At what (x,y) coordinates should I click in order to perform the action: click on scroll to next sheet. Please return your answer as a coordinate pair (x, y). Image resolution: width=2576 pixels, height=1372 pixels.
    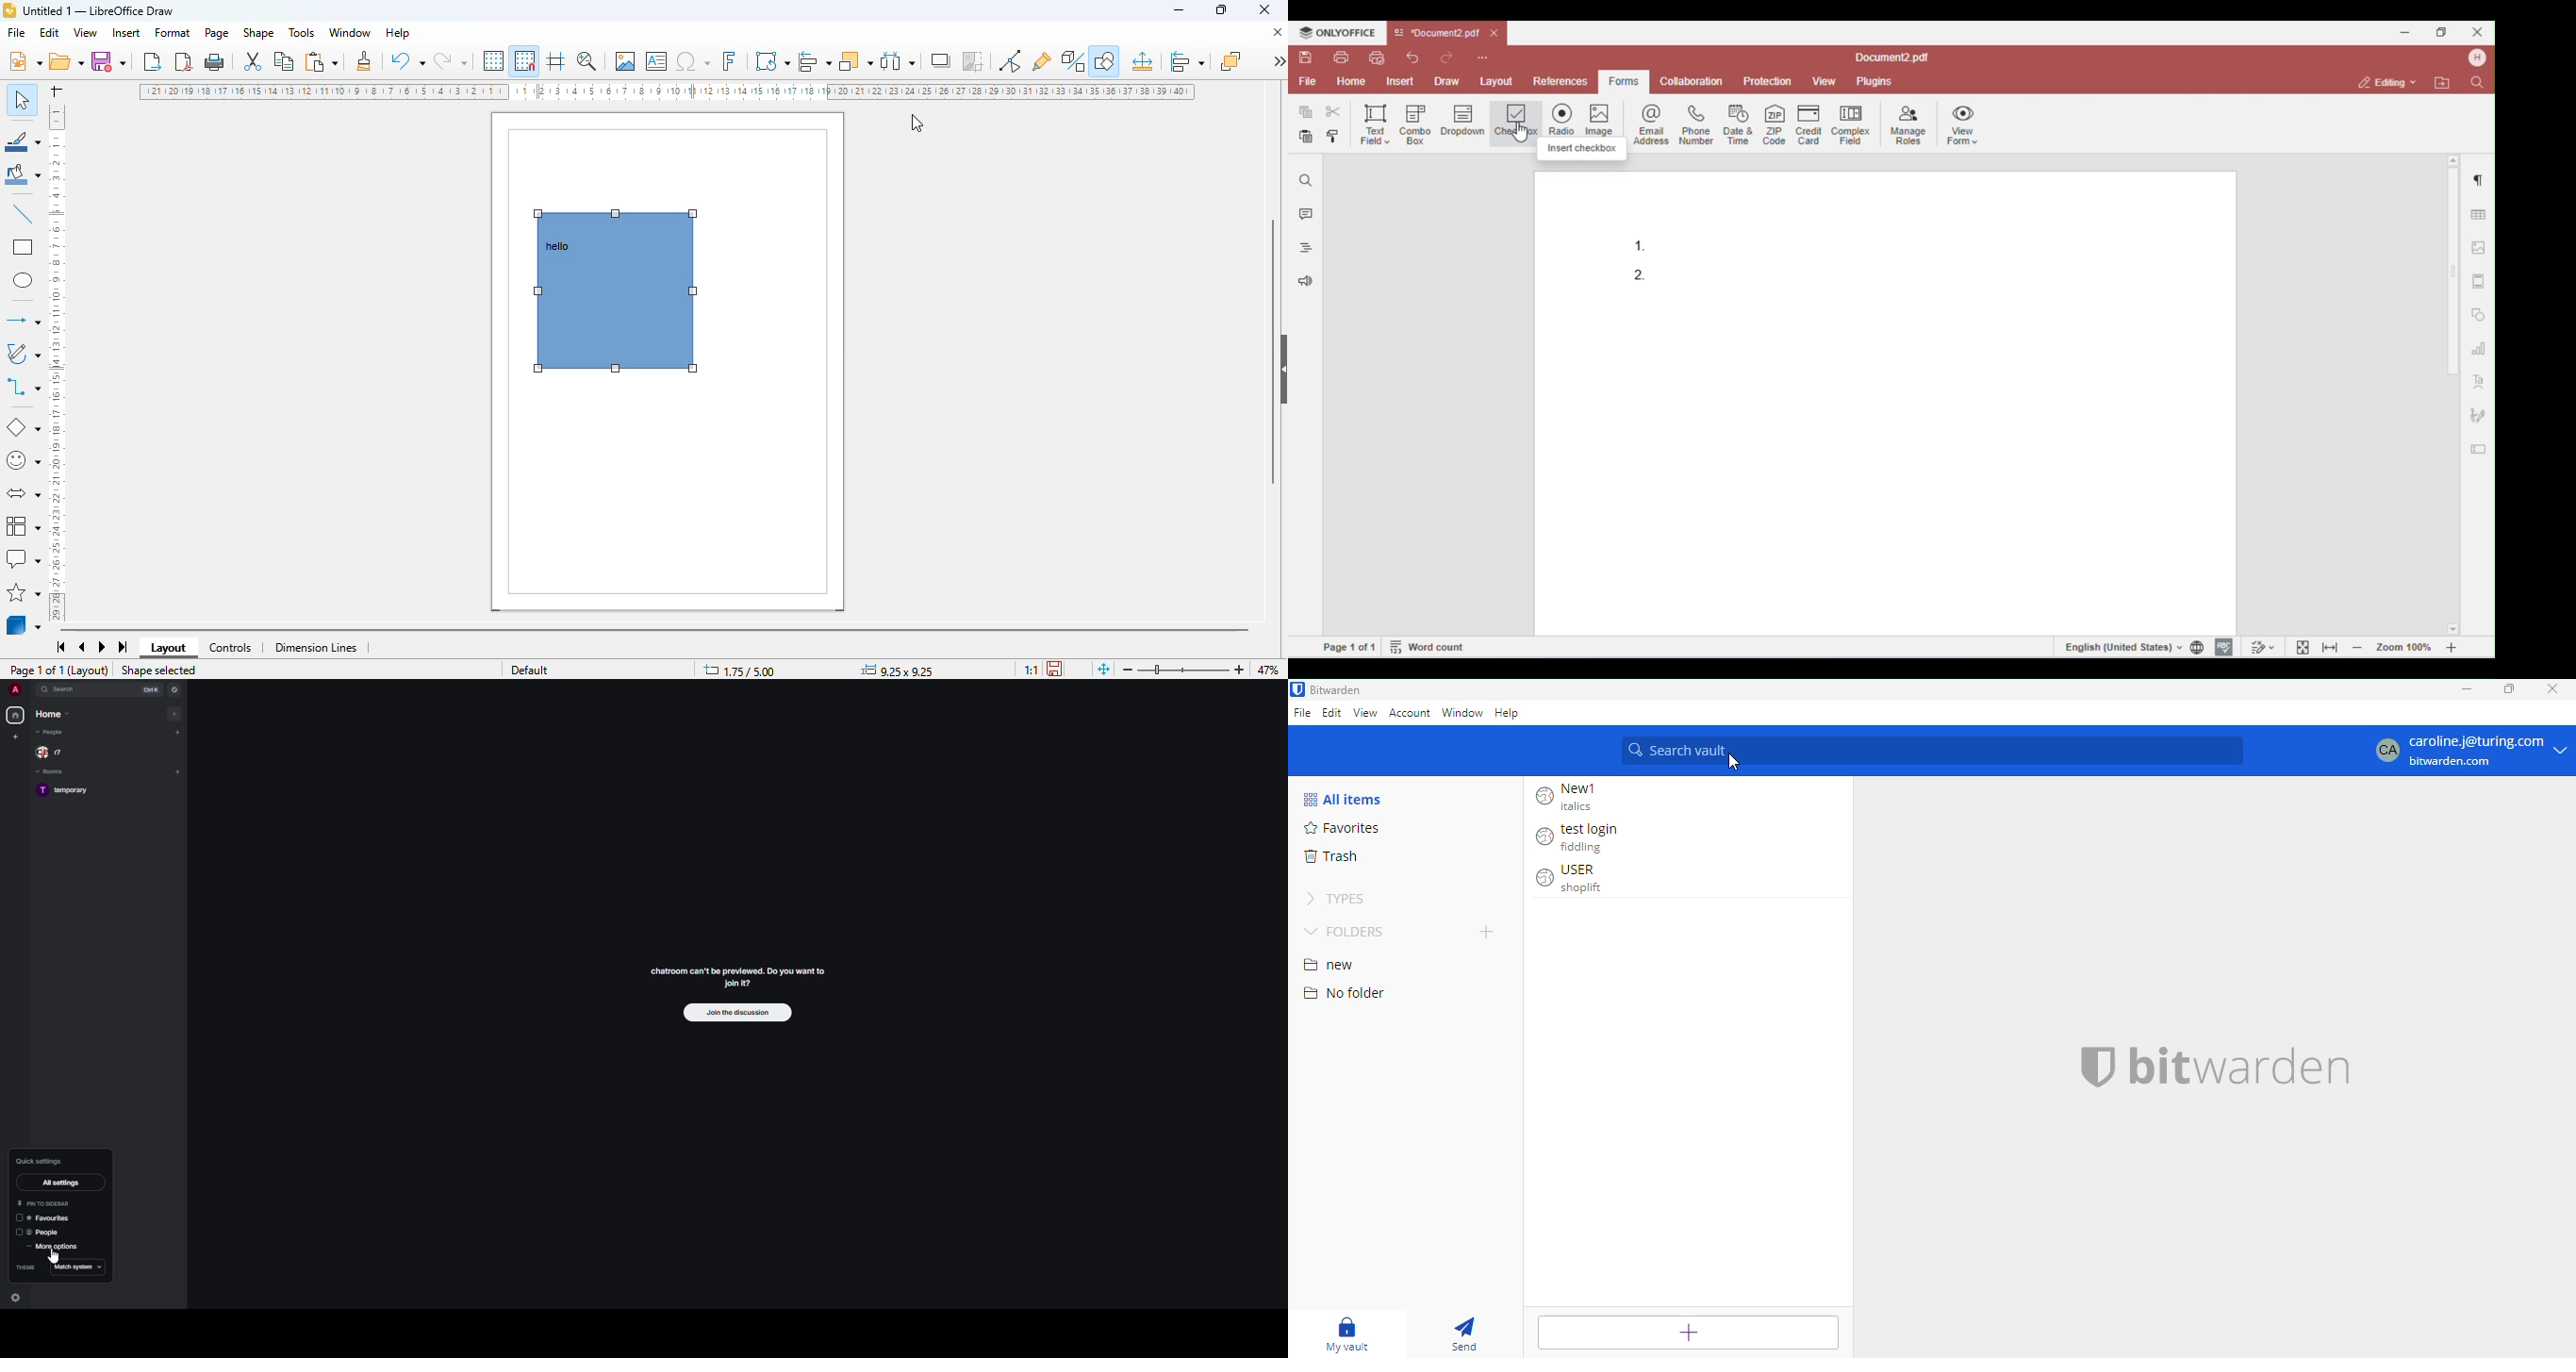
    Looking at the image, I should click on (103, 648).